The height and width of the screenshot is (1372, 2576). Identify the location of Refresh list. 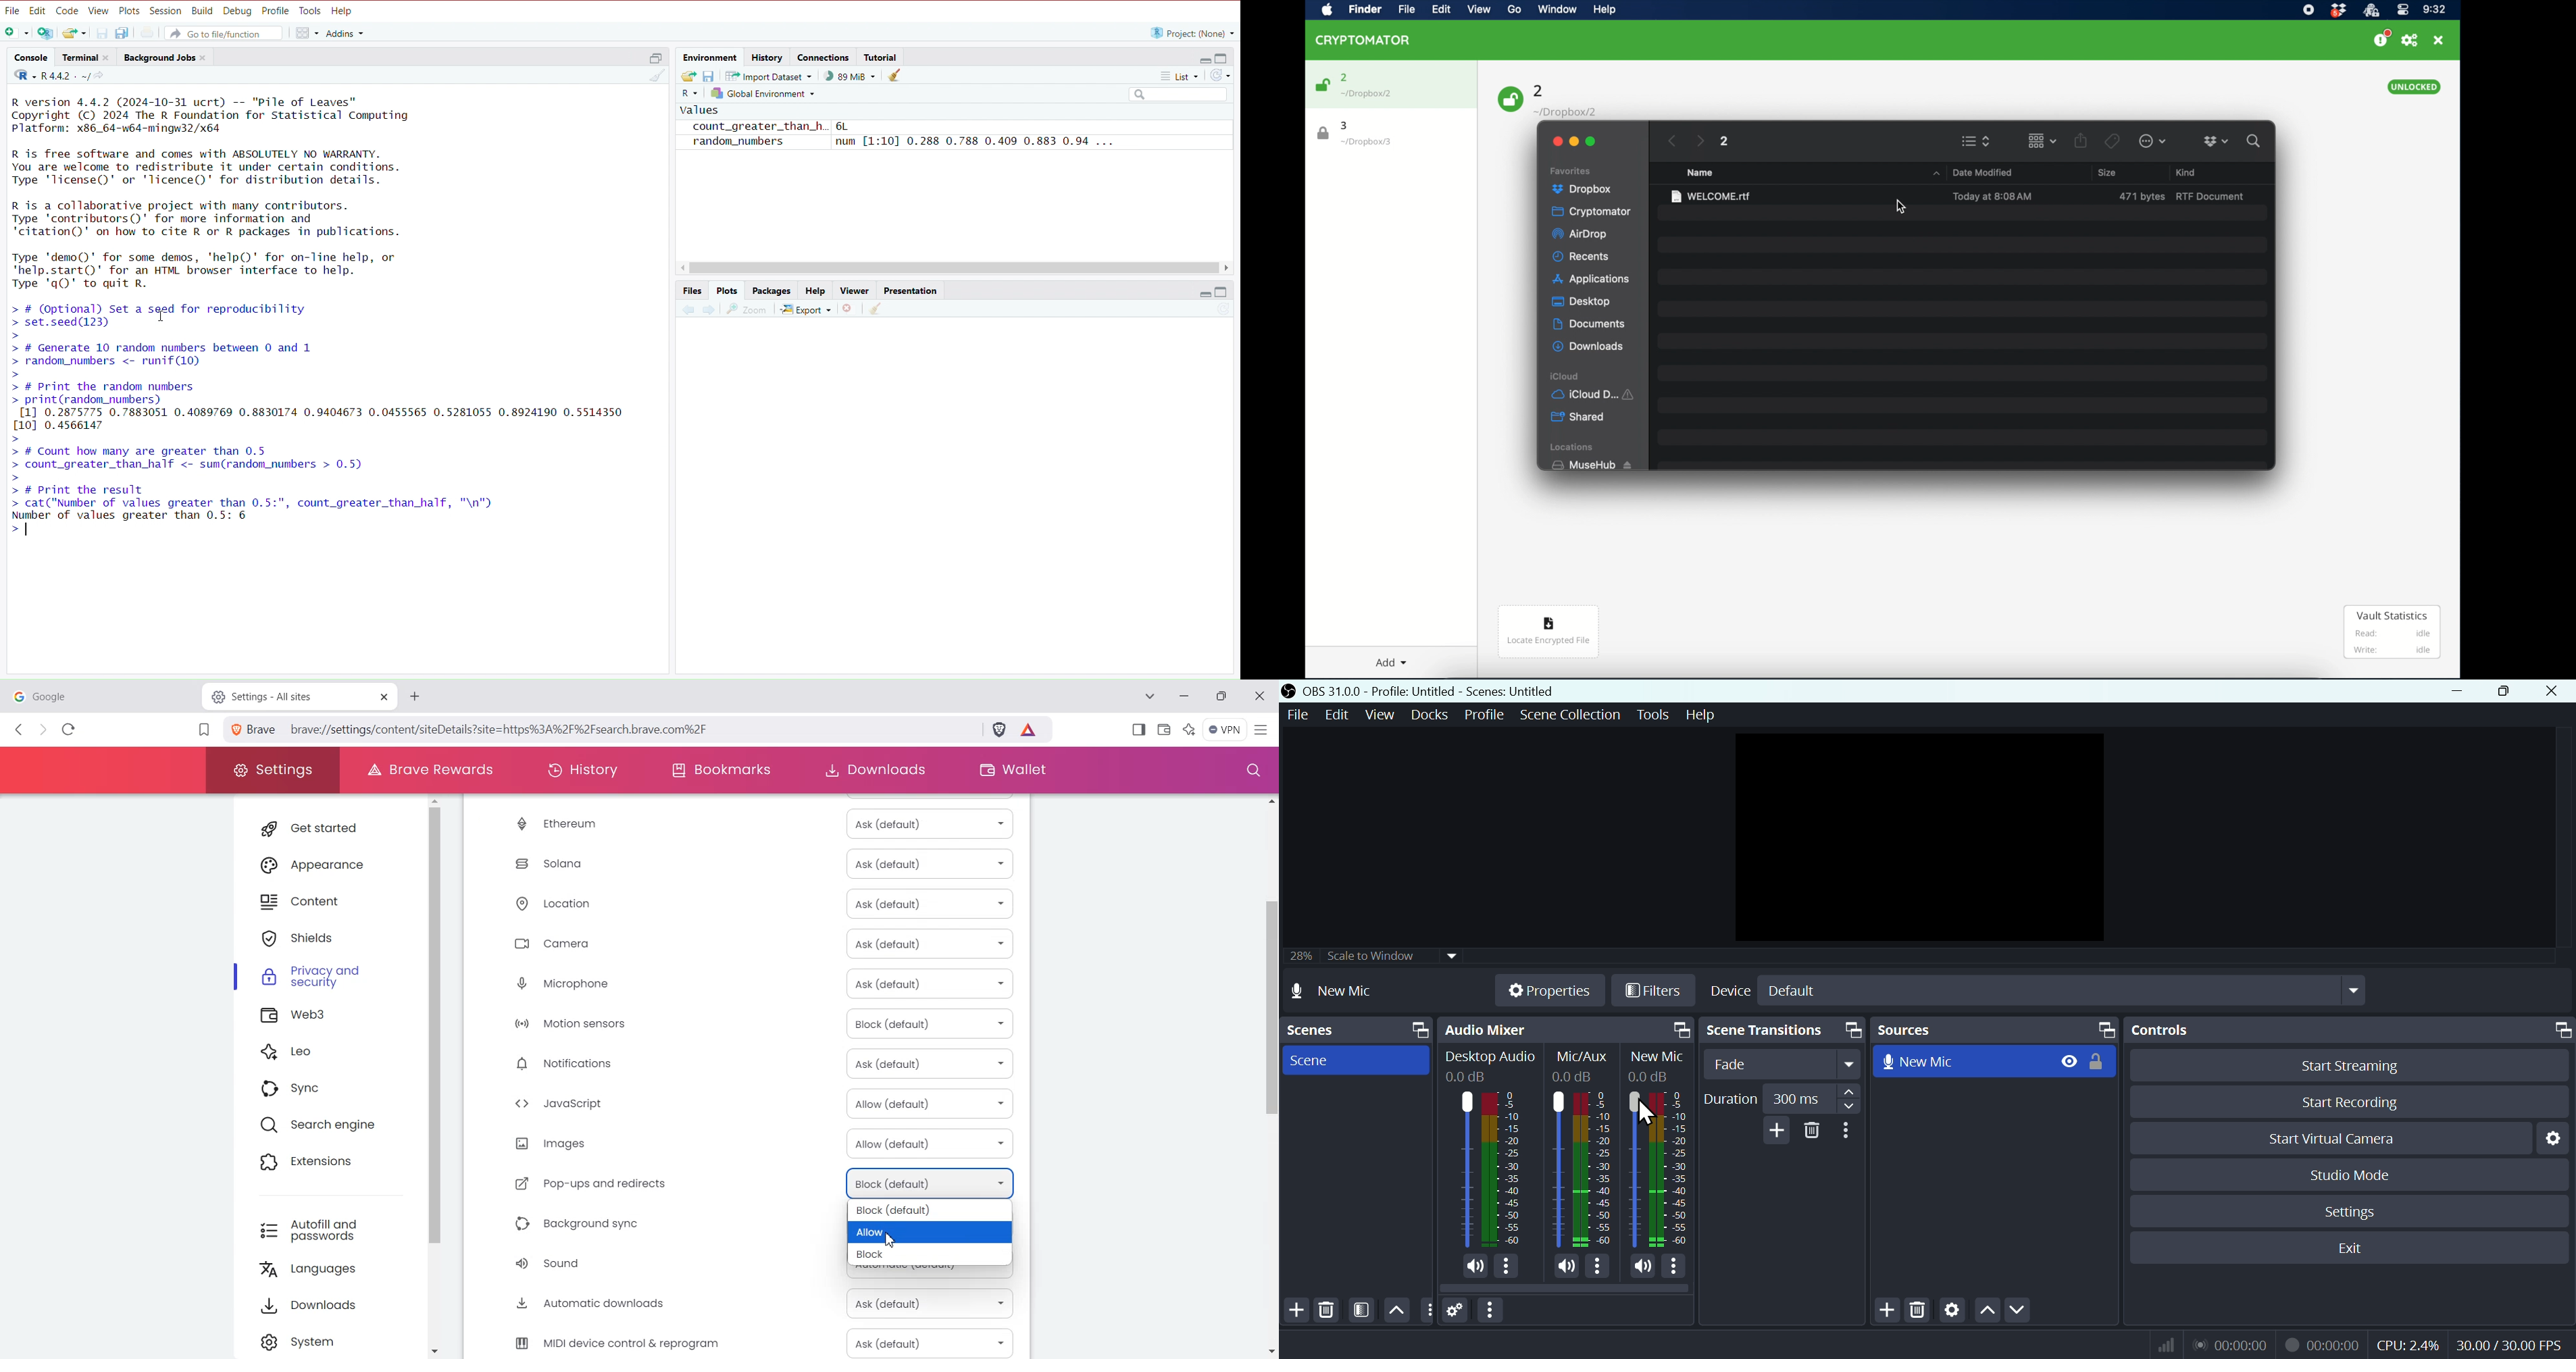
(1218, 75).